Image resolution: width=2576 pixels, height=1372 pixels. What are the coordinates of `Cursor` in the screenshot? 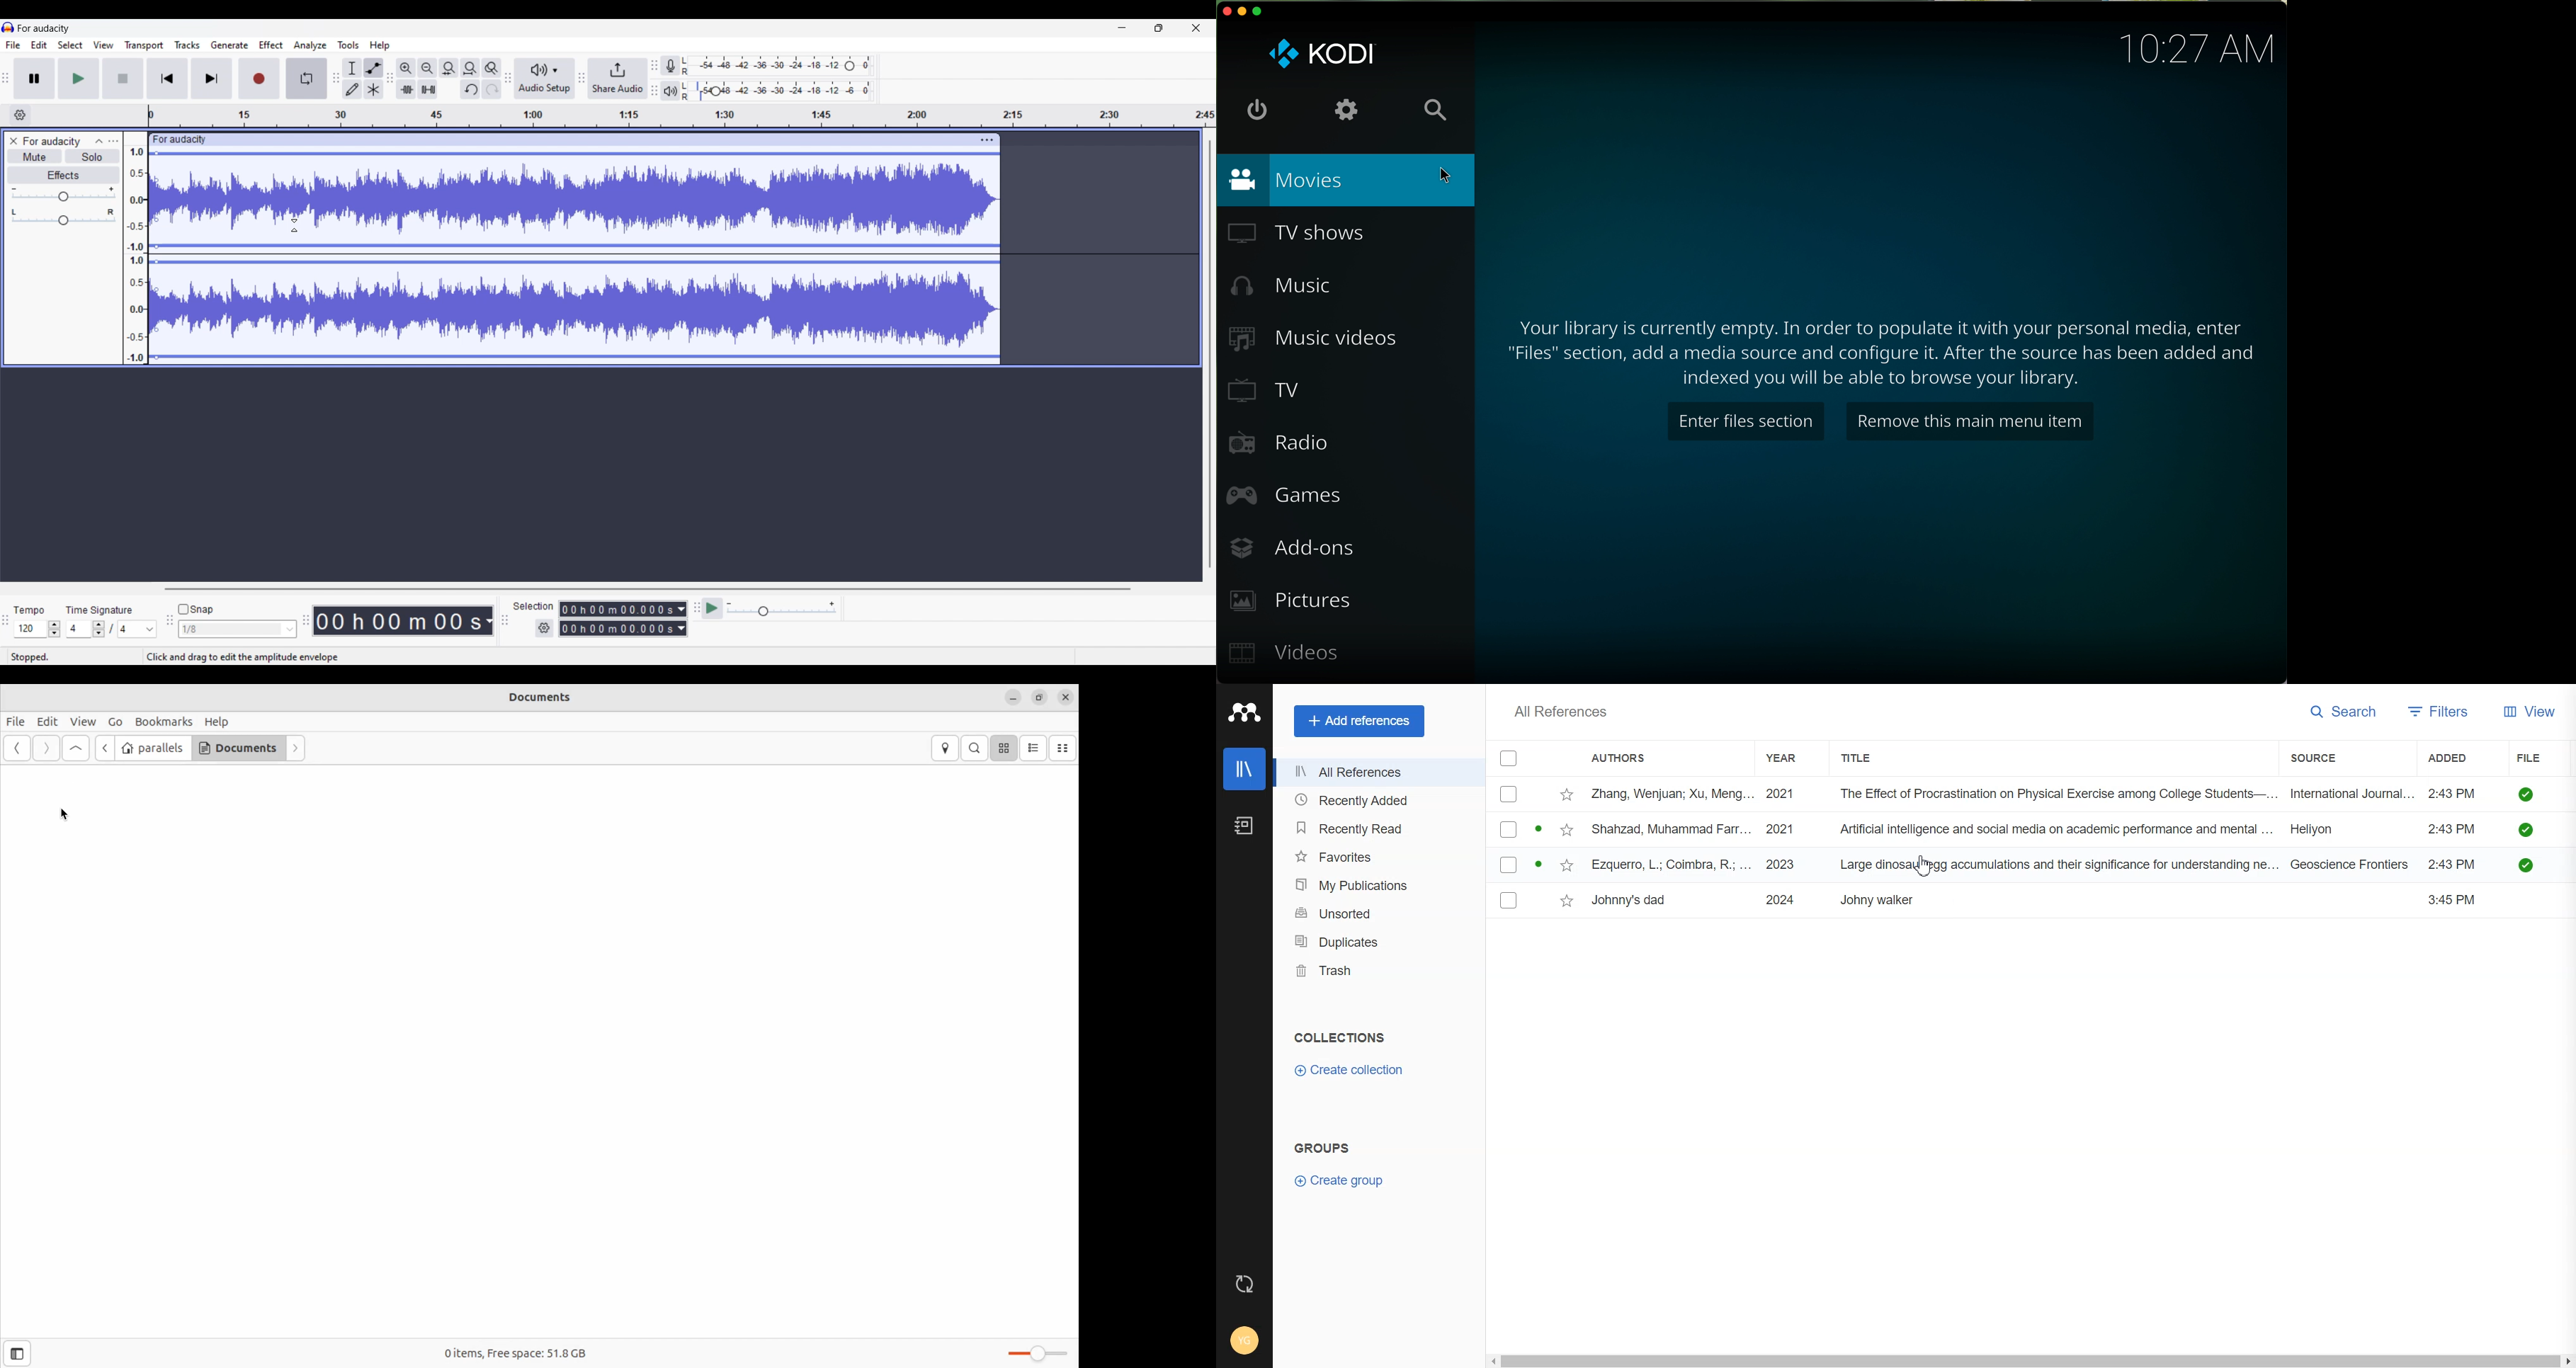 It's located at (1924, 865).